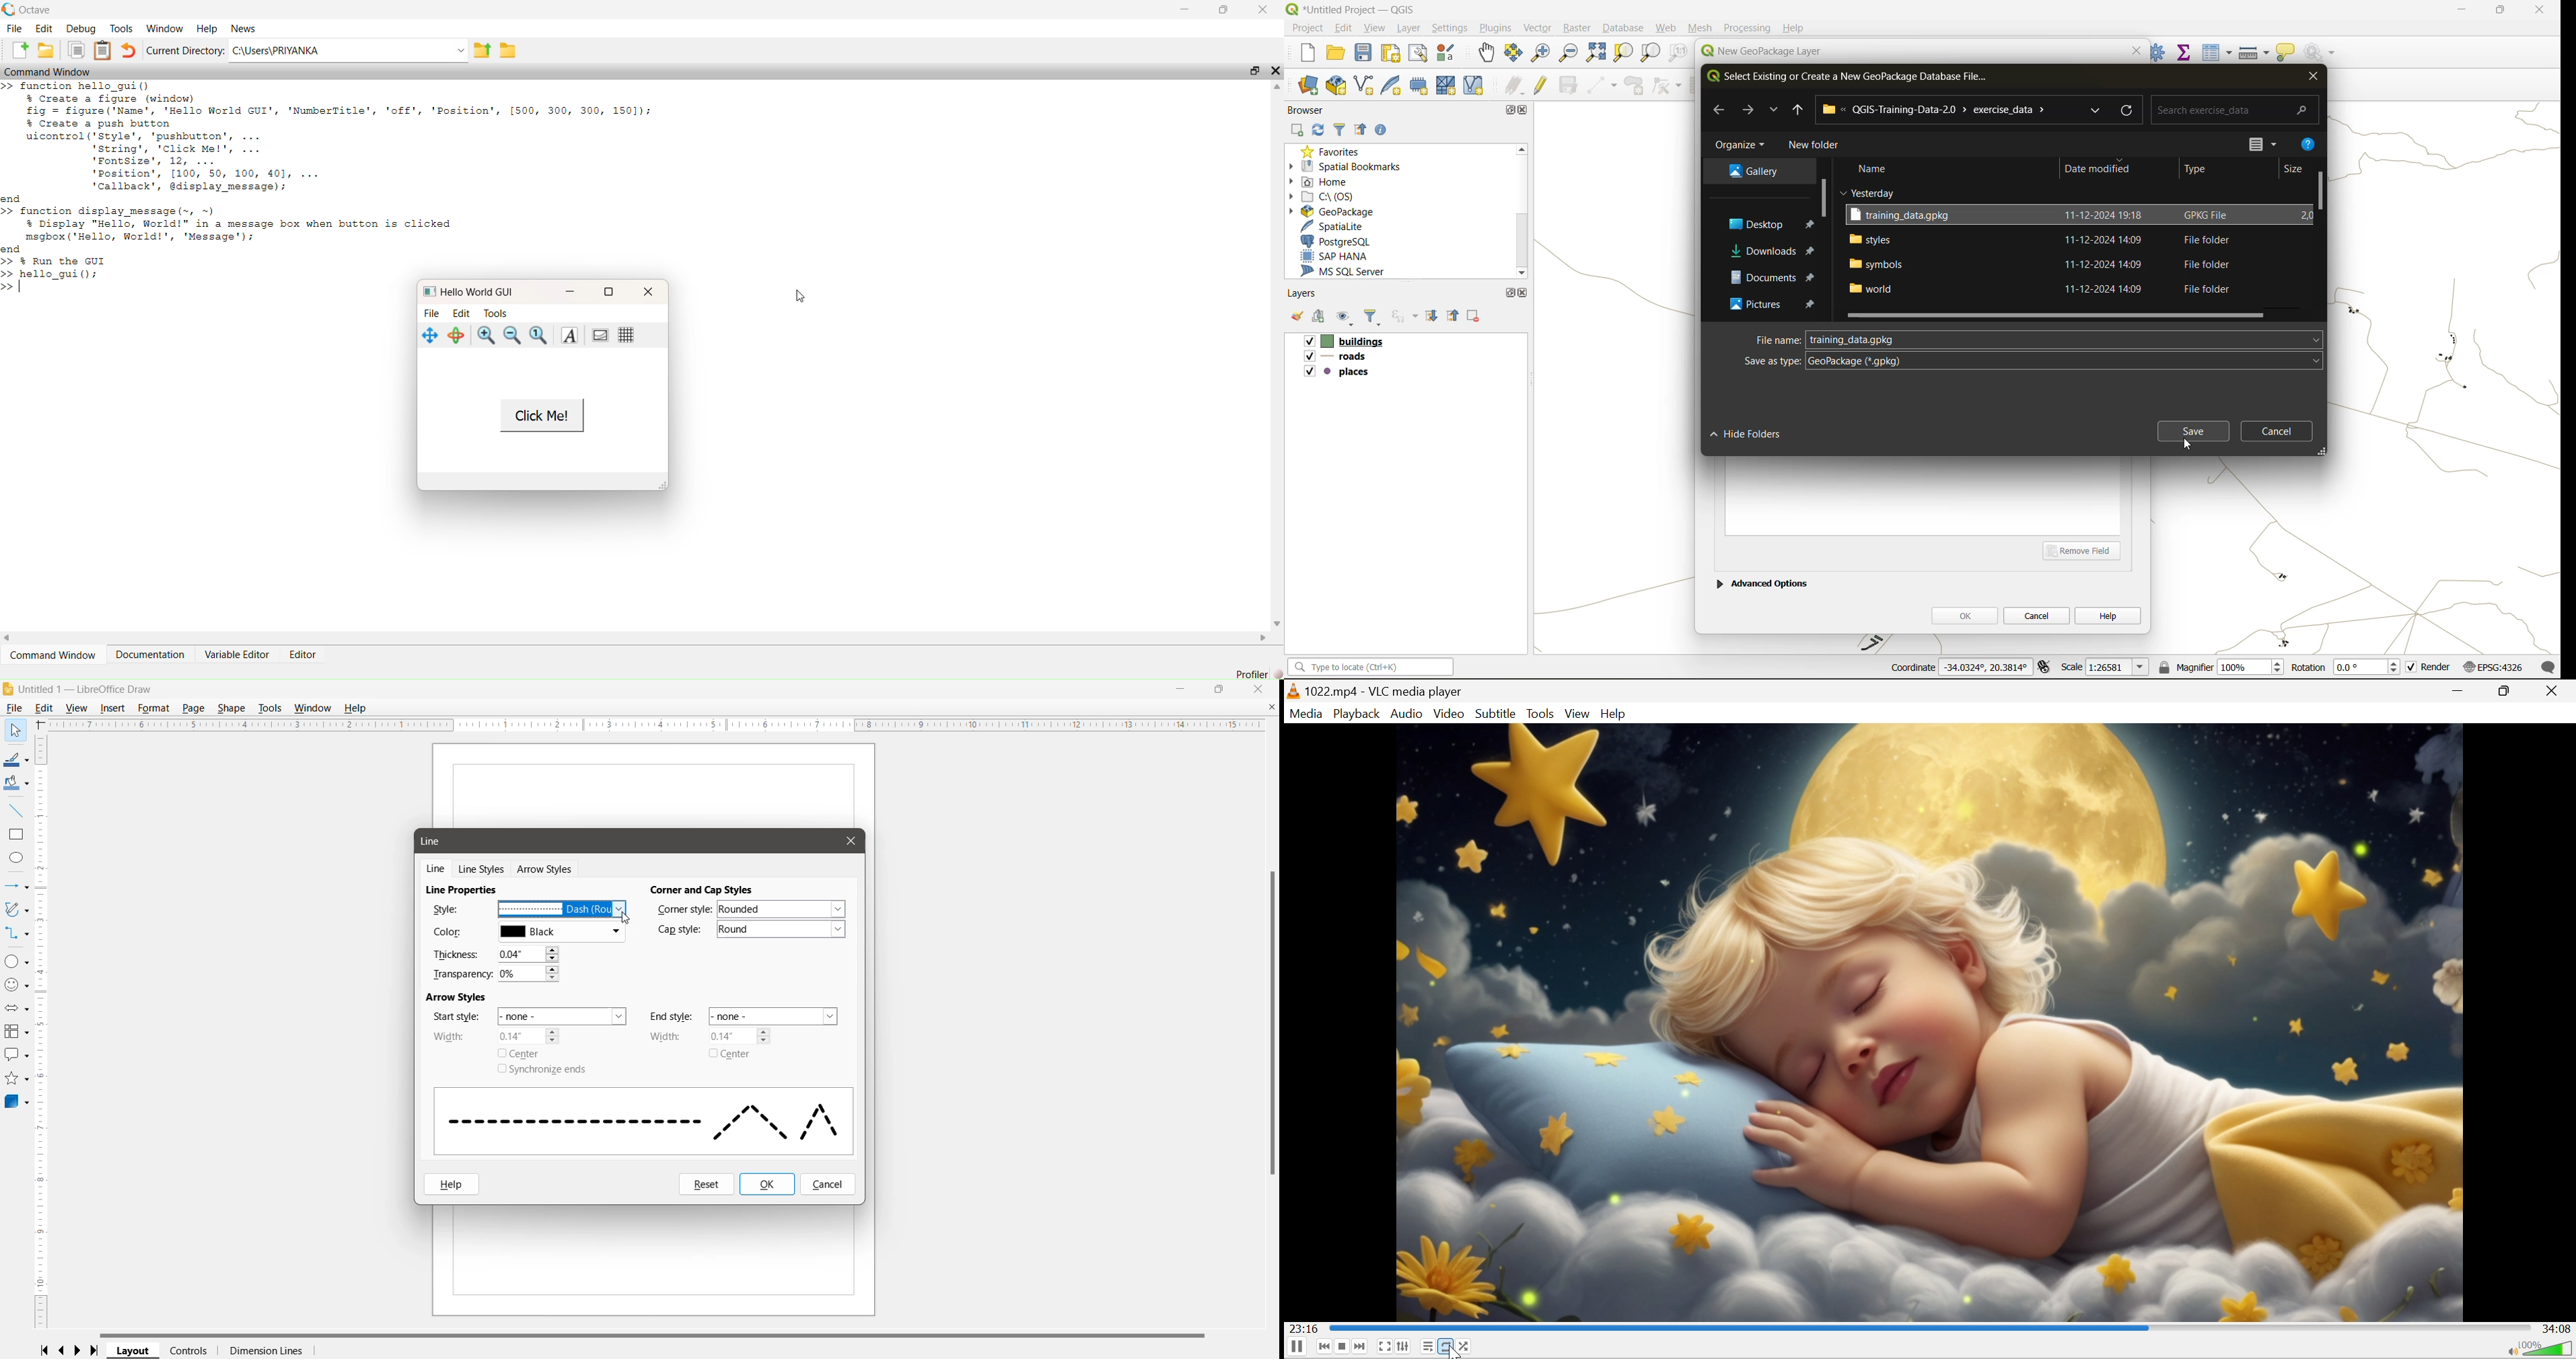 This screenshot has height=1372, width=2576. I want to click on EE  —
> function hello_gui()
$ Create a figure (window)
fig = figure ('Name', 'Hello World GUI', 'NumberTitle', 'off', 'Position', [500, 300, 300, 1501);
$ Create a push button
uicontrol('style', 'pushbutton', ...
string’, 'Click Me!', ...
'Fontsize', 12, ...
'Position’, [100, 50, 100, 401, ...
callback’, display message);
nd
> function display message (~, ~)
$ Display "Hello, World!" in a message box when button is clicked
msgbox ('Hello, World!', 'Message');
nd
> % Run the GUI
> hello guil():, so click(325, 181).